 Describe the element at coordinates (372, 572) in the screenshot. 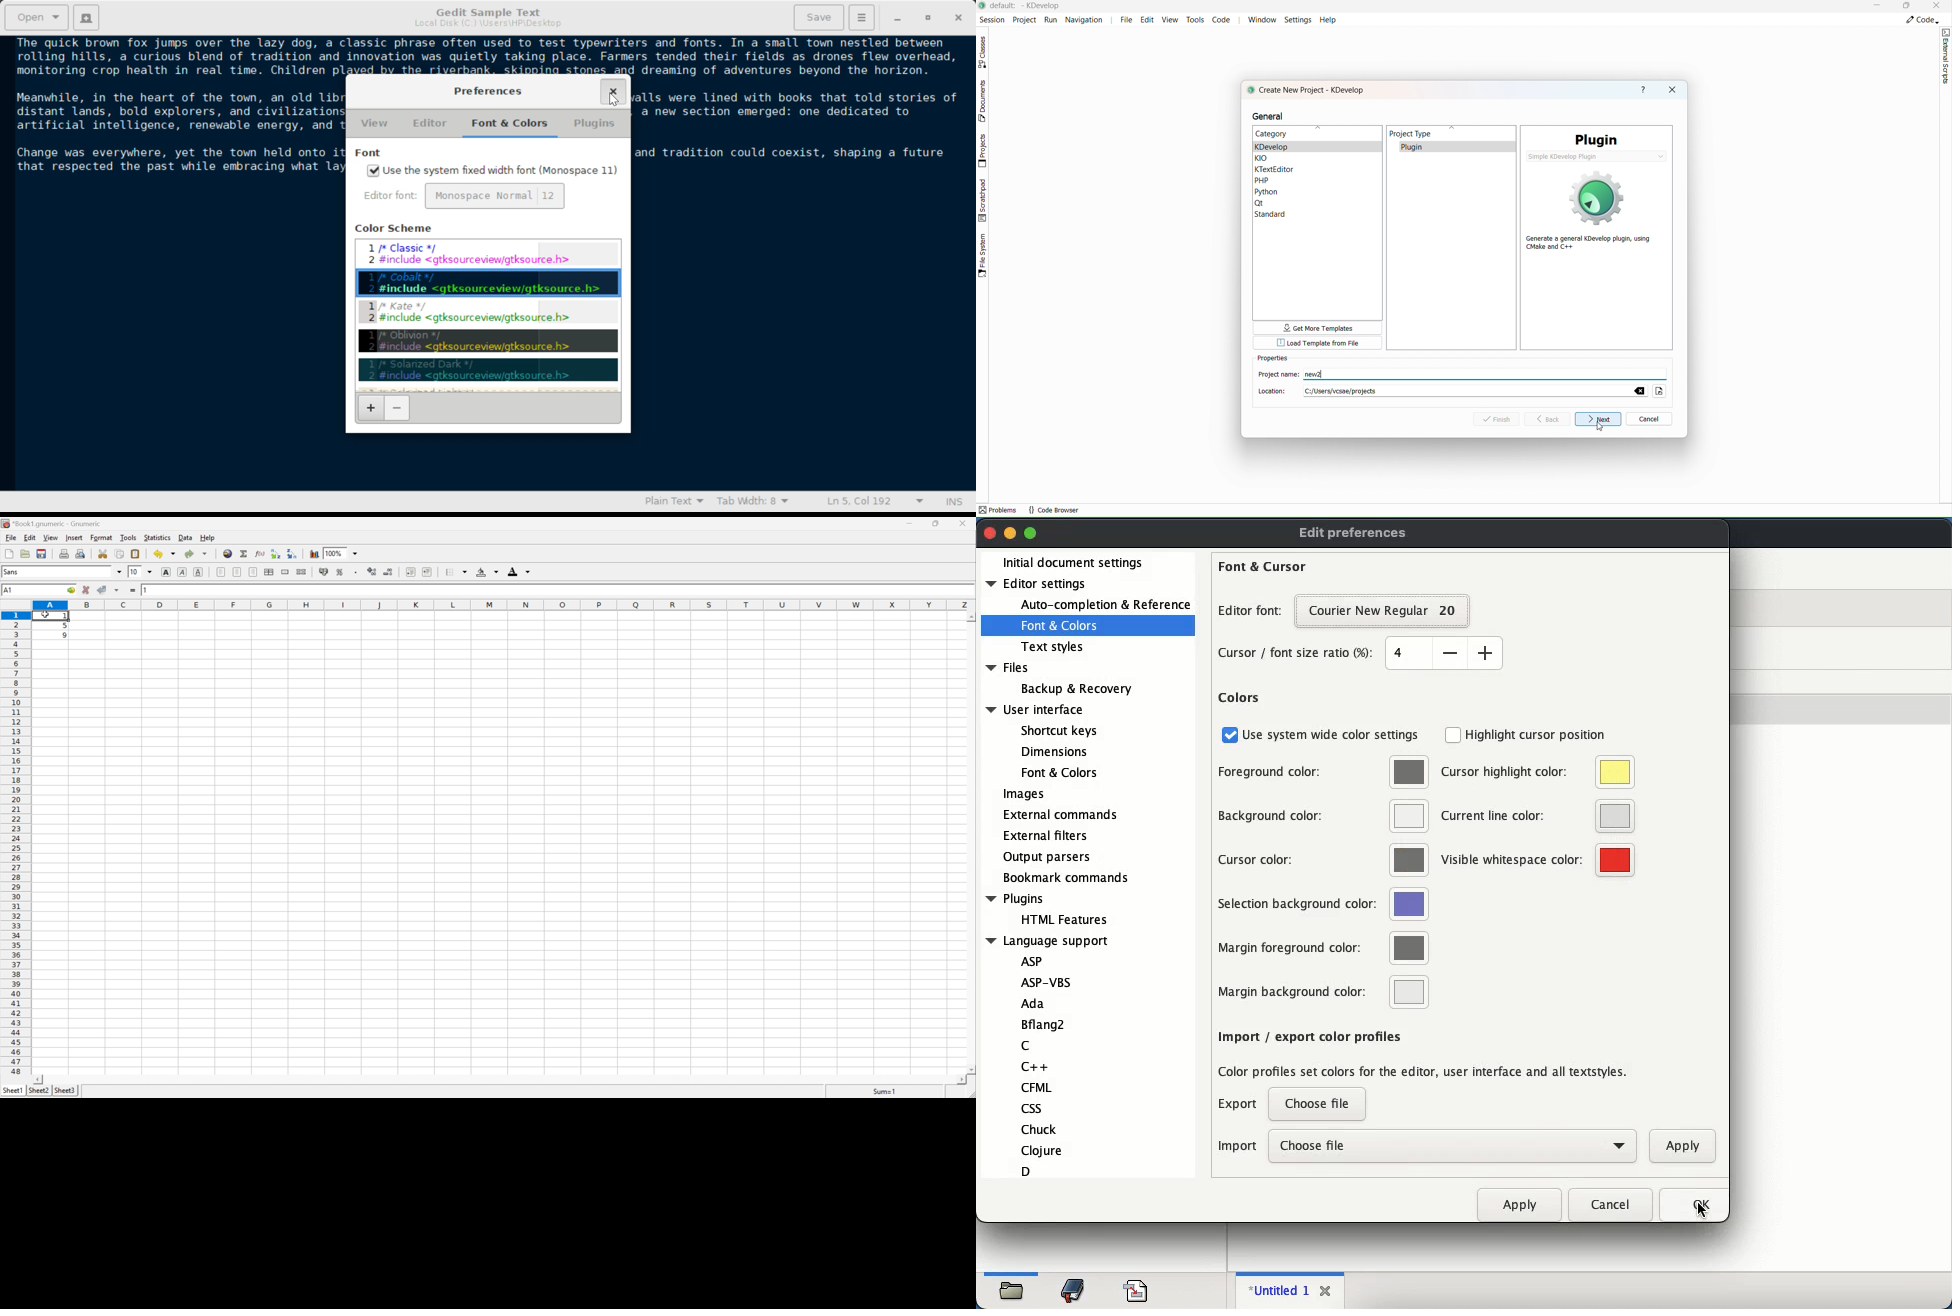

I see `increase number of decimals` at that location.